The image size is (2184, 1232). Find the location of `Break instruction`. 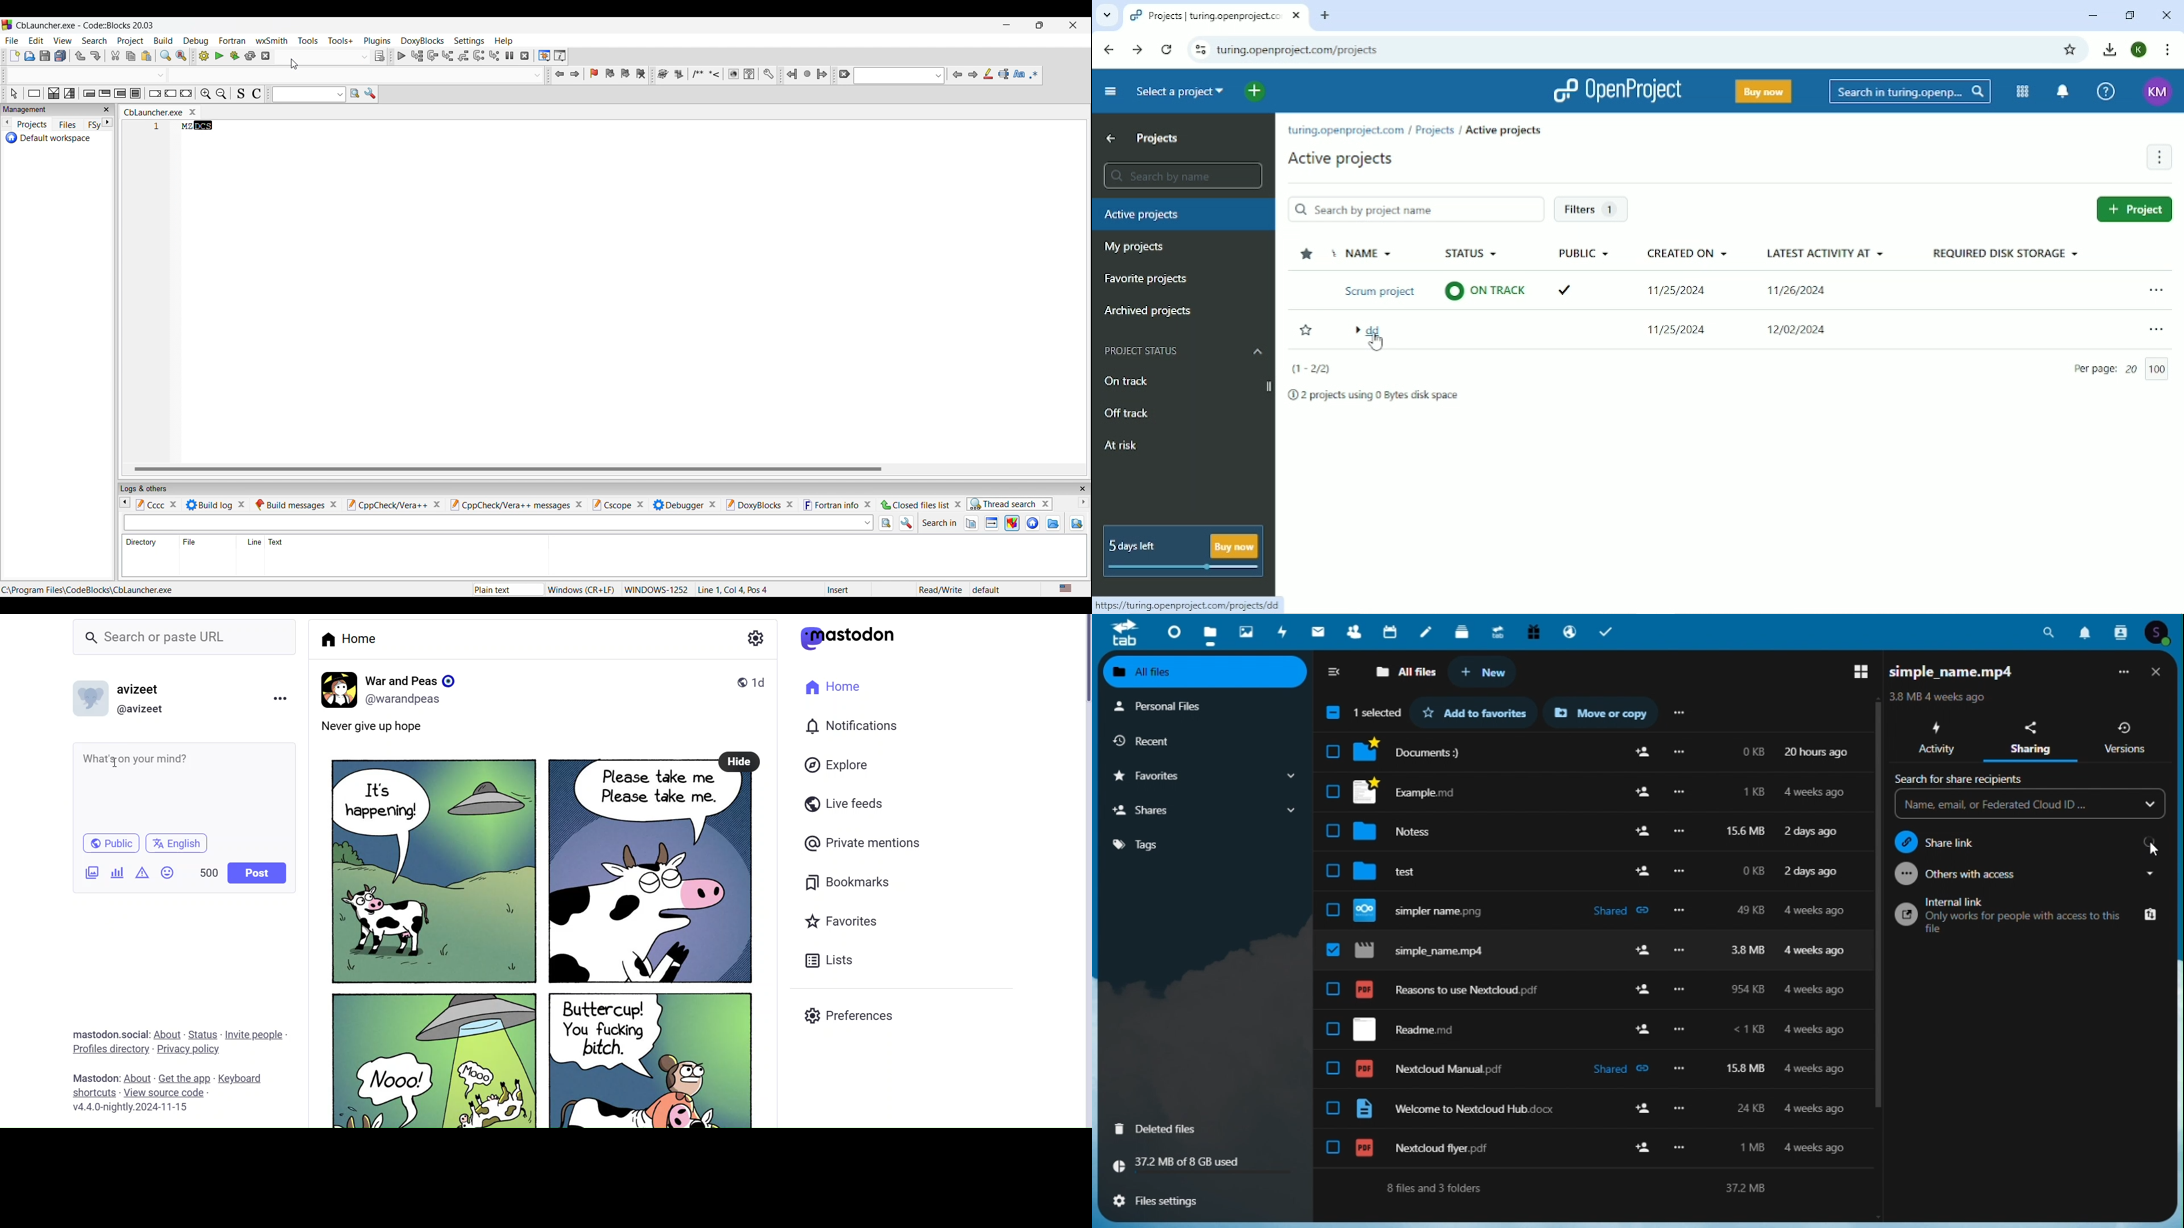

Break instruction is located at coordinates (155, 93).